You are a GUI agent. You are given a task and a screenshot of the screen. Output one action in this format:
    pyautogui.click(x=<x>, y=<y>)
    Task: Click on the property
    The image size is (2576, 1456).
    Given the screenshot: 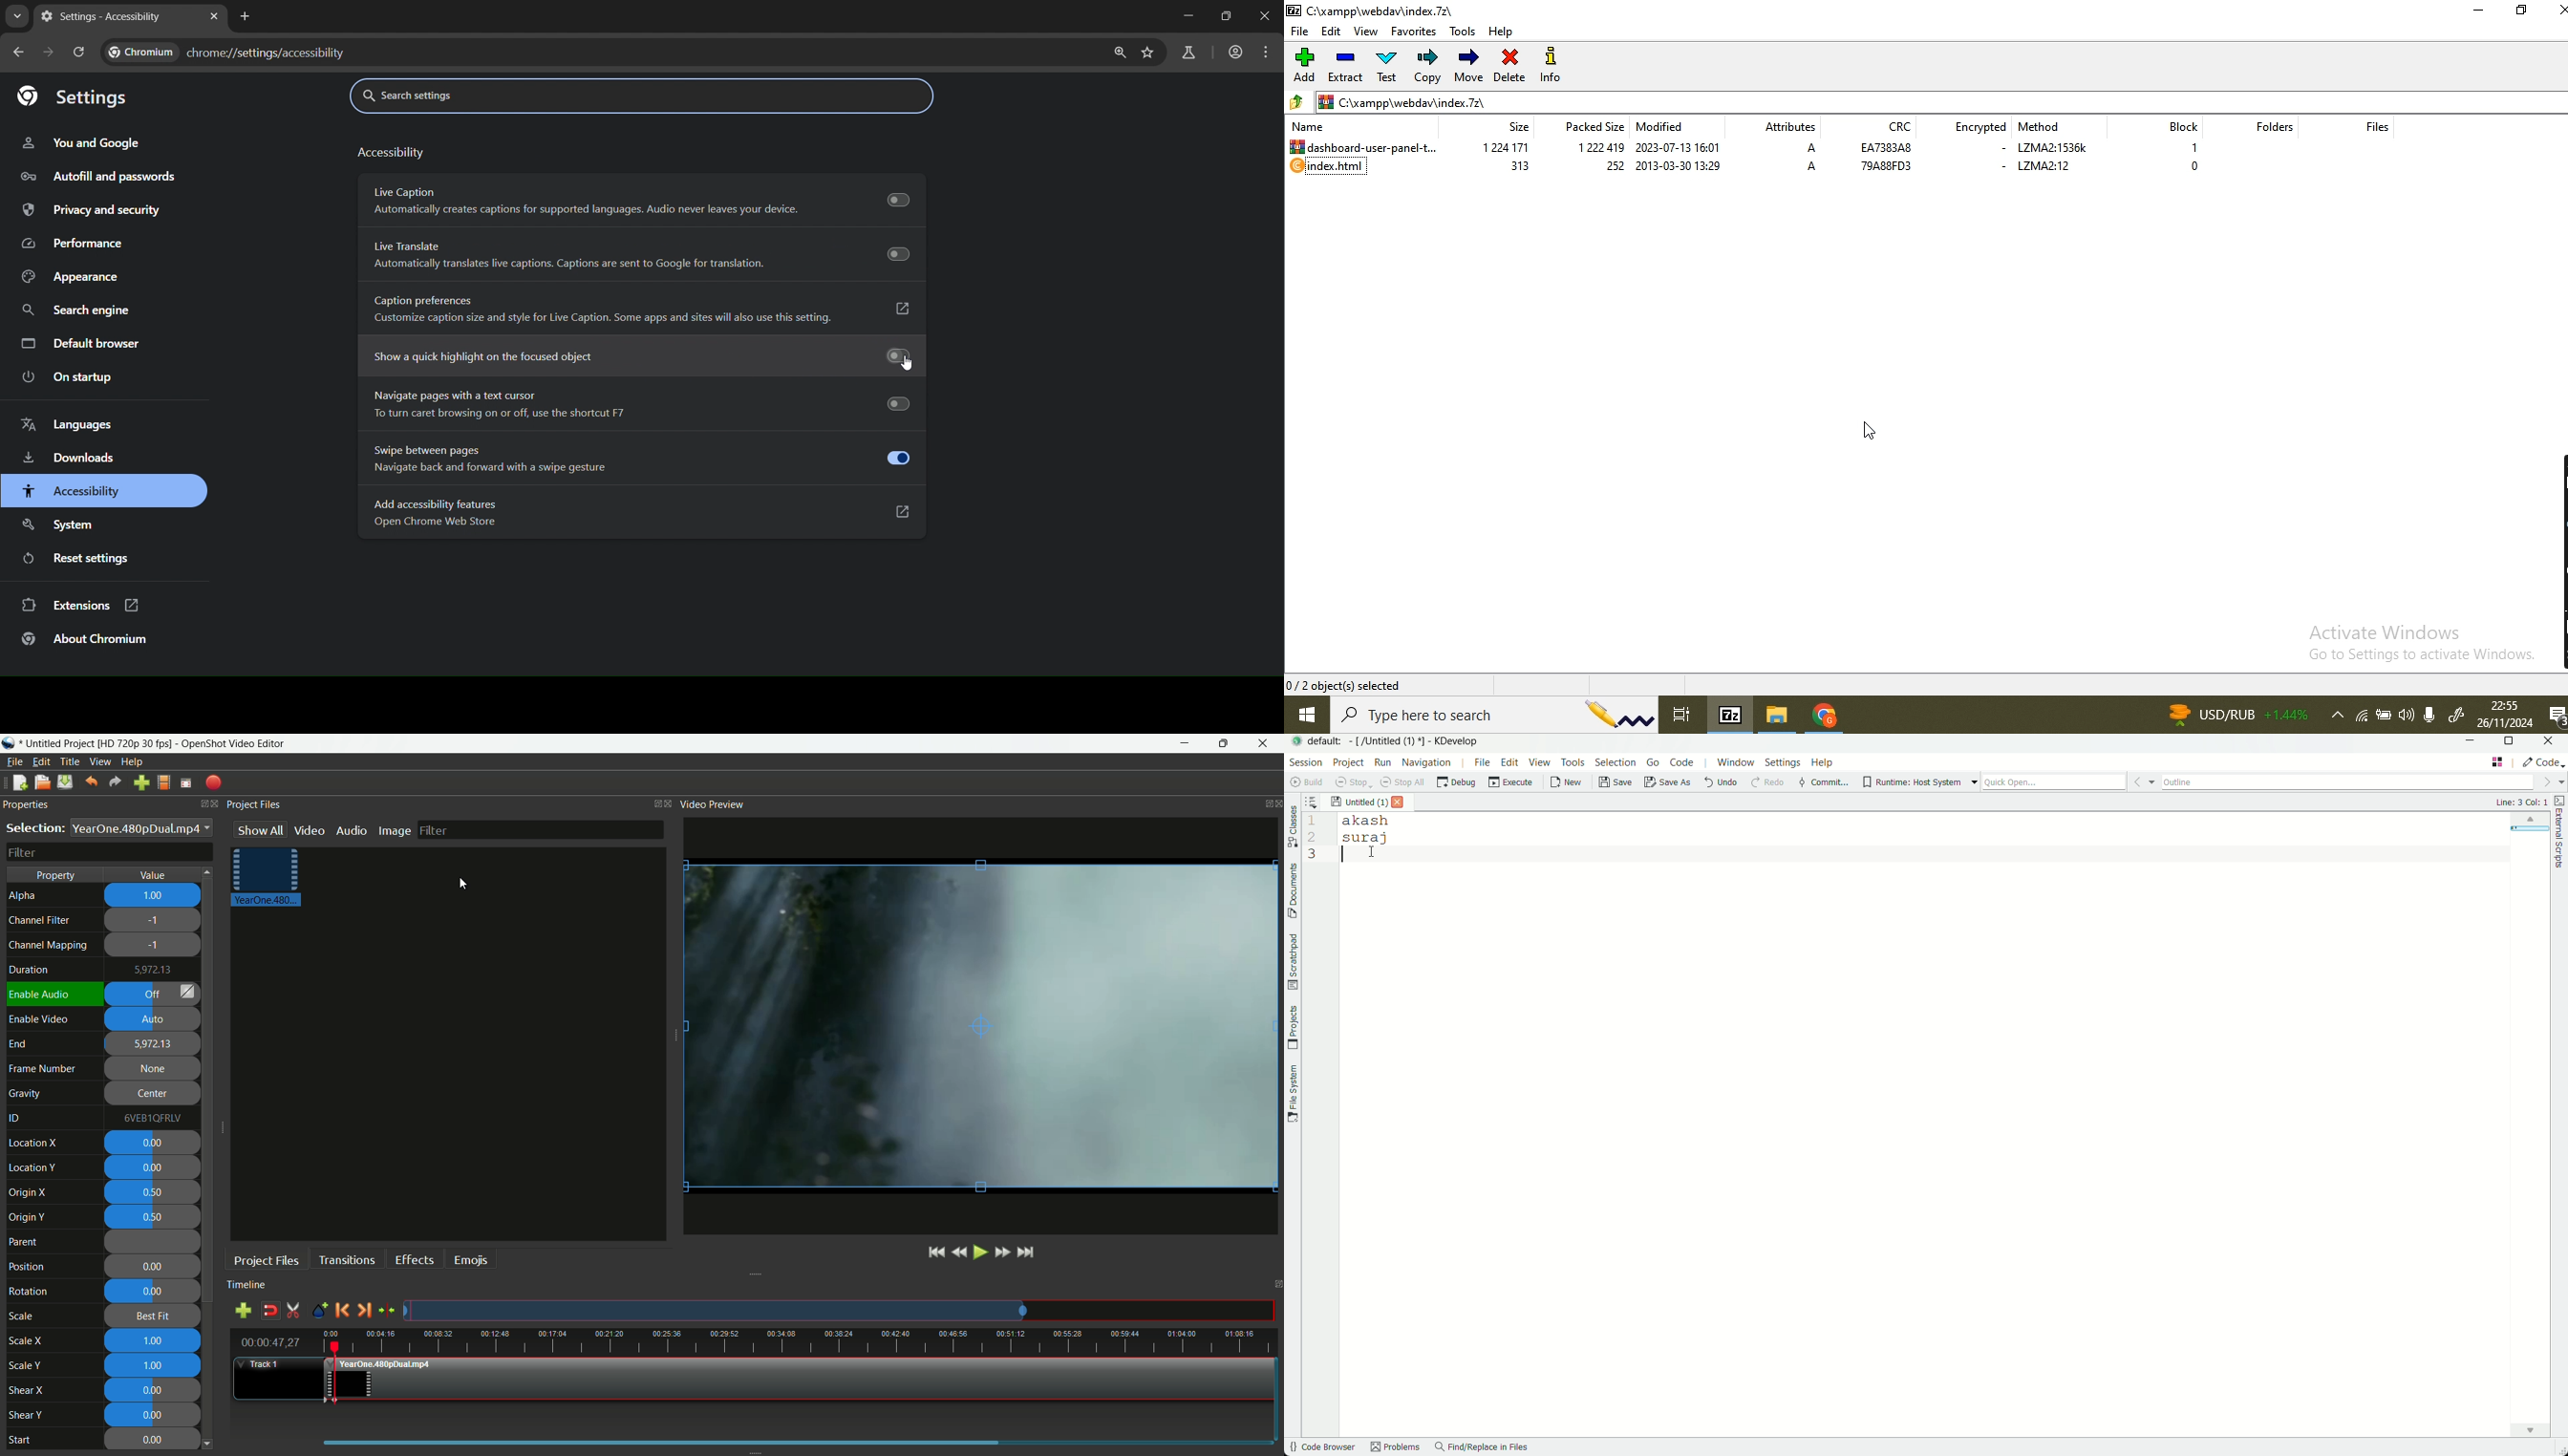 What is the action you would take?
    pyautogui.click(x=57, y=876)
    